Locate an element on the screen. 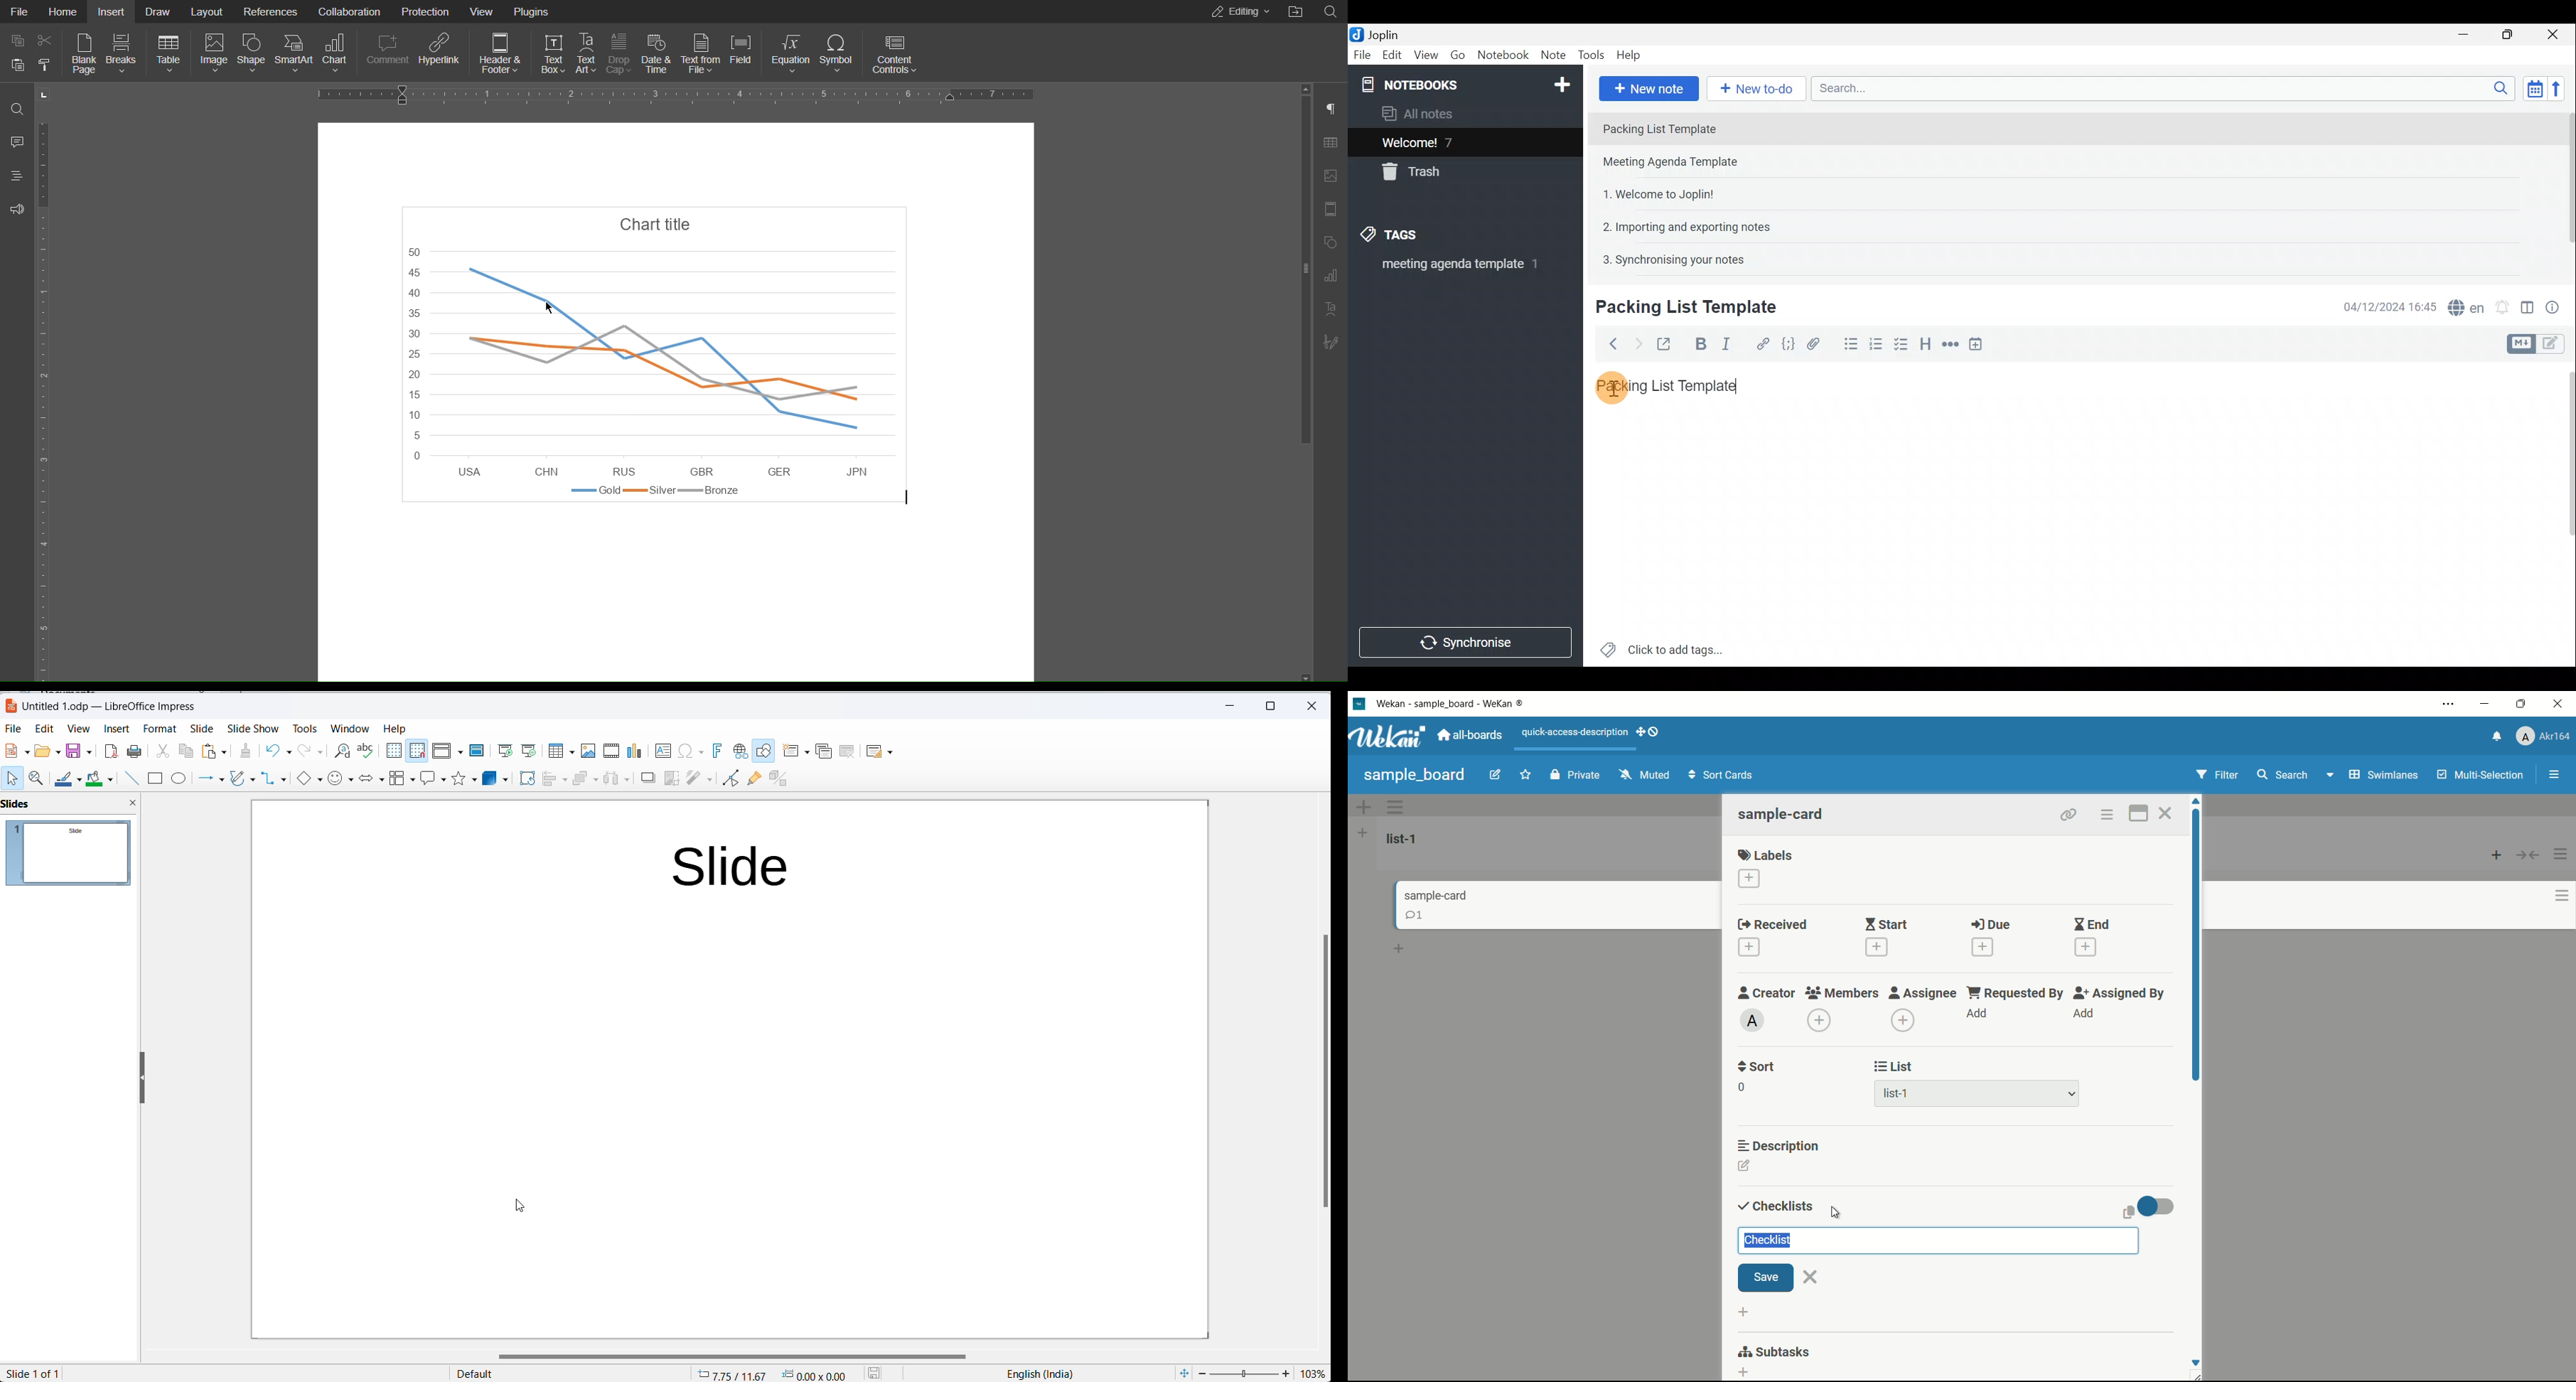 This screenshot has width=2576, height=1400. add label is located at coordinates (1748, 878).